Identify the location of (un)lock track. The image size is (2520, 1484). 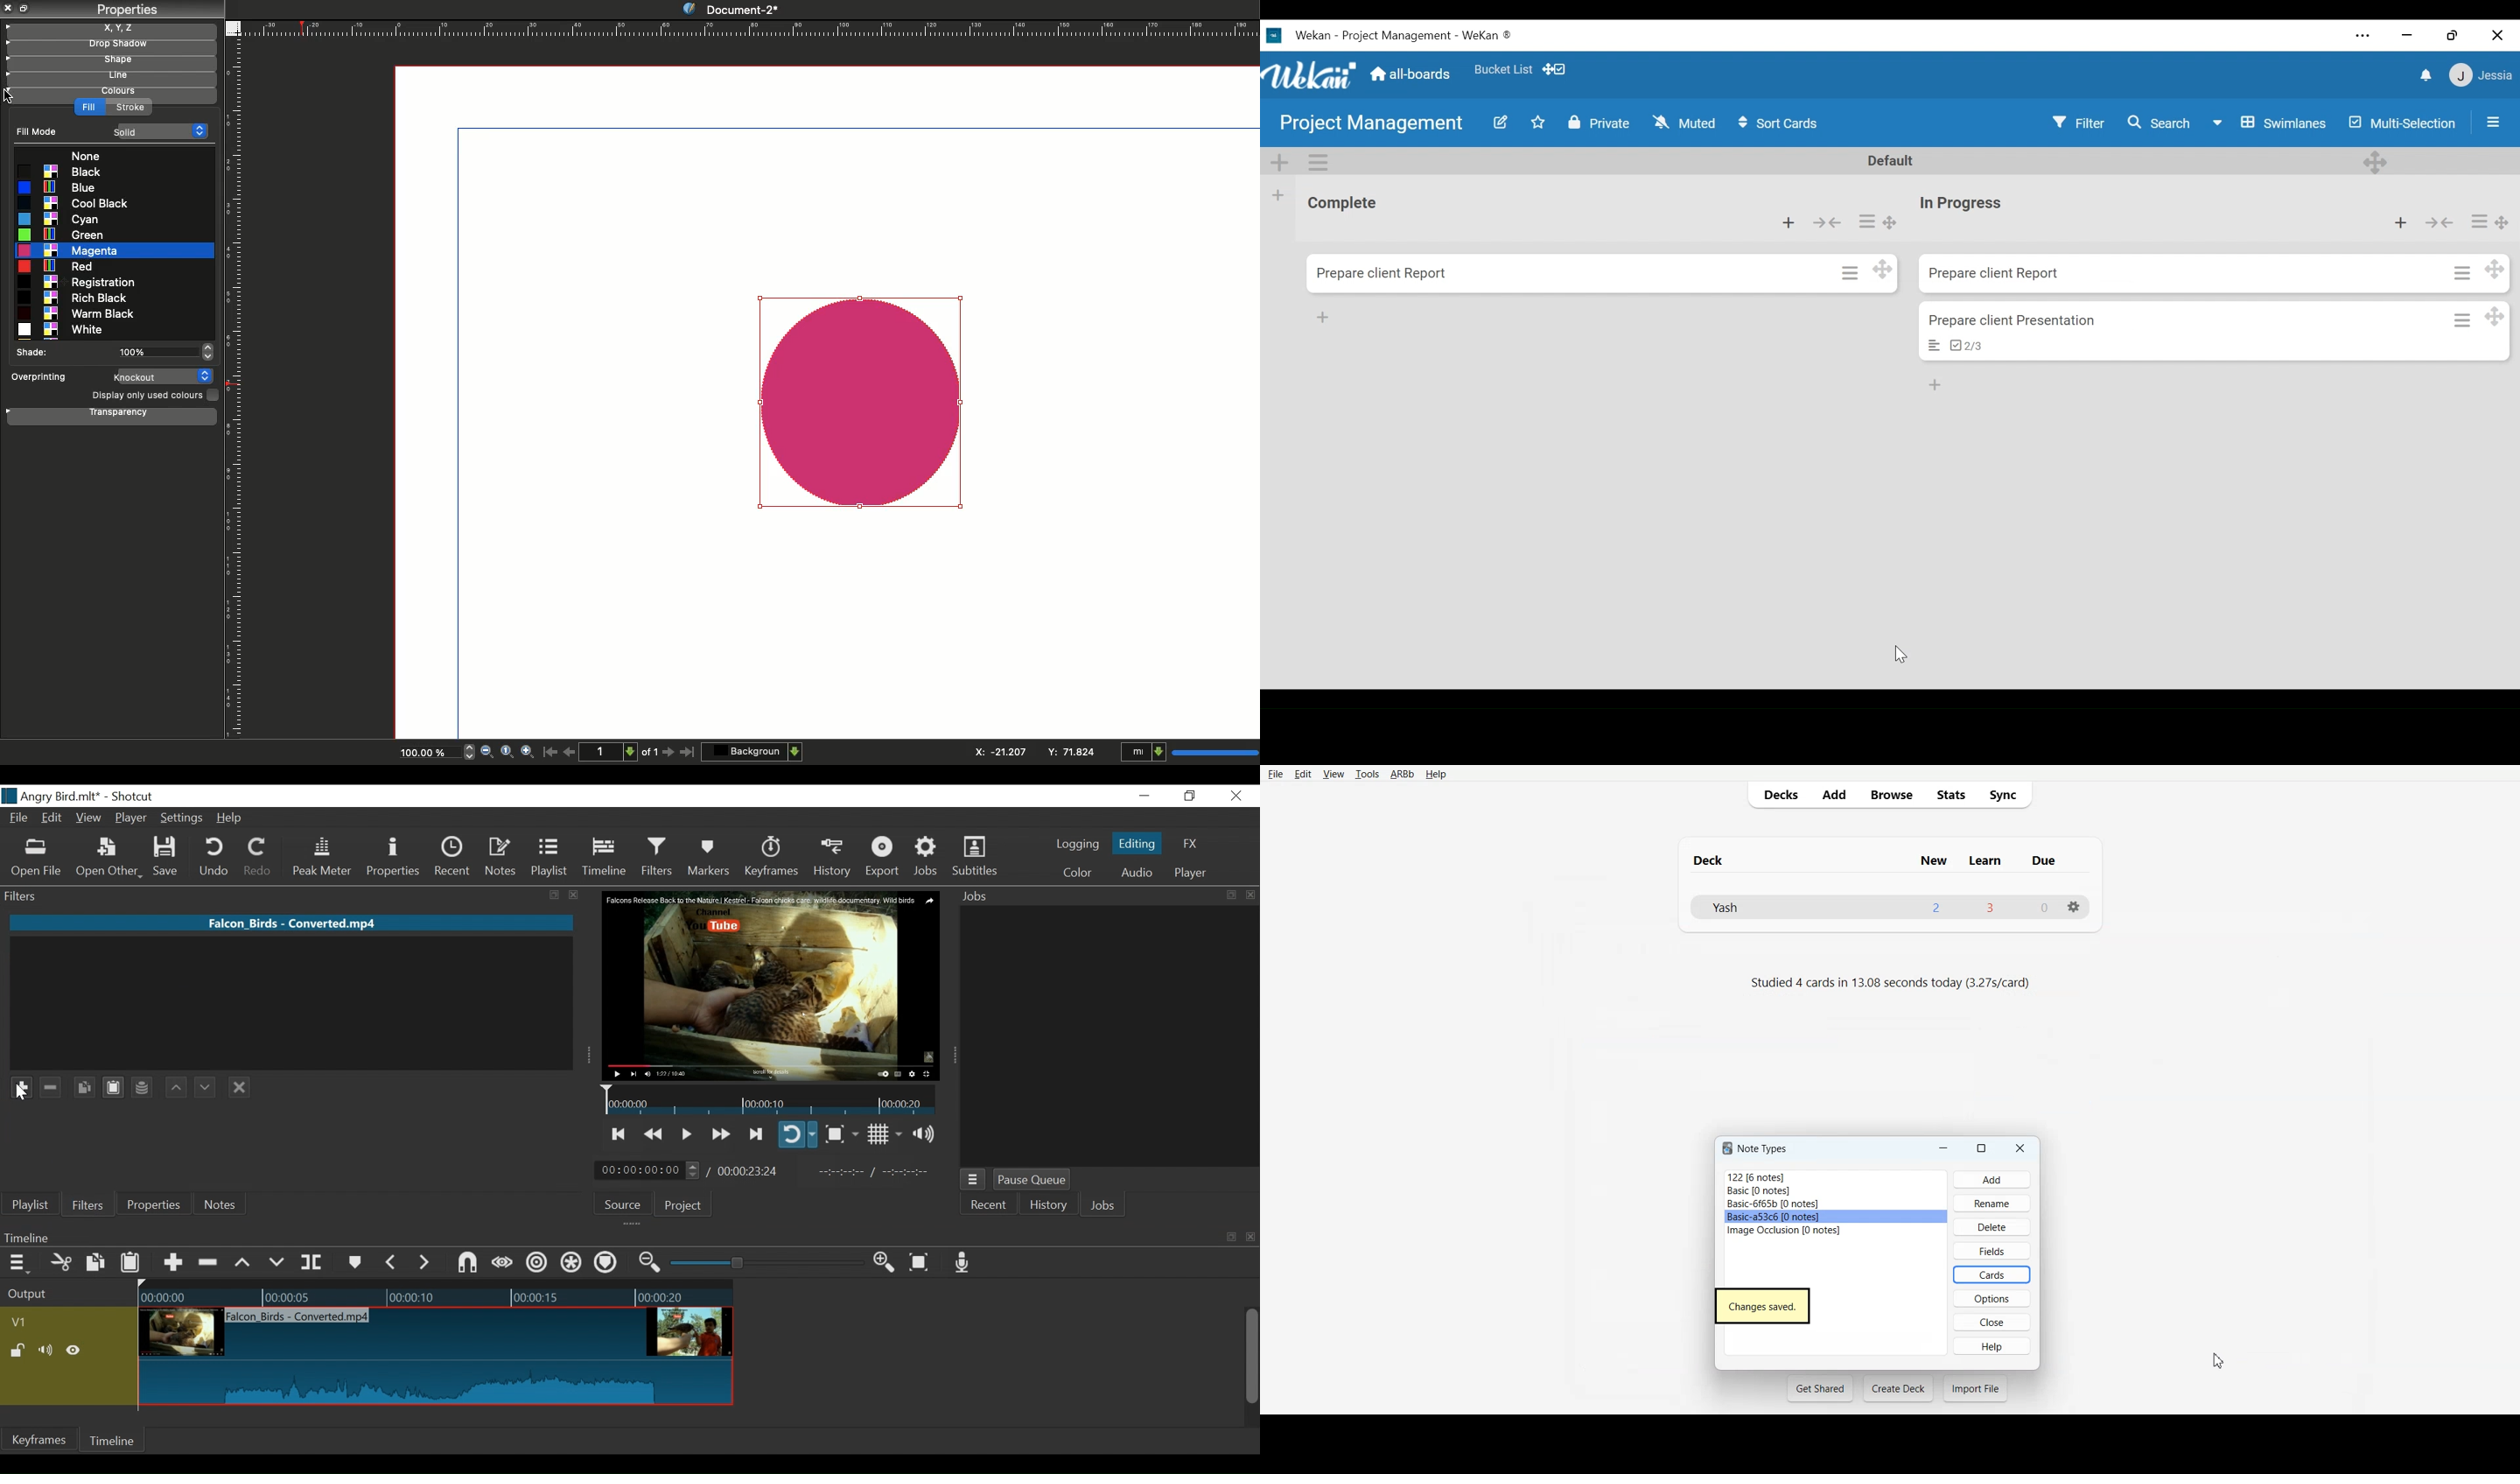
(20, 1351).